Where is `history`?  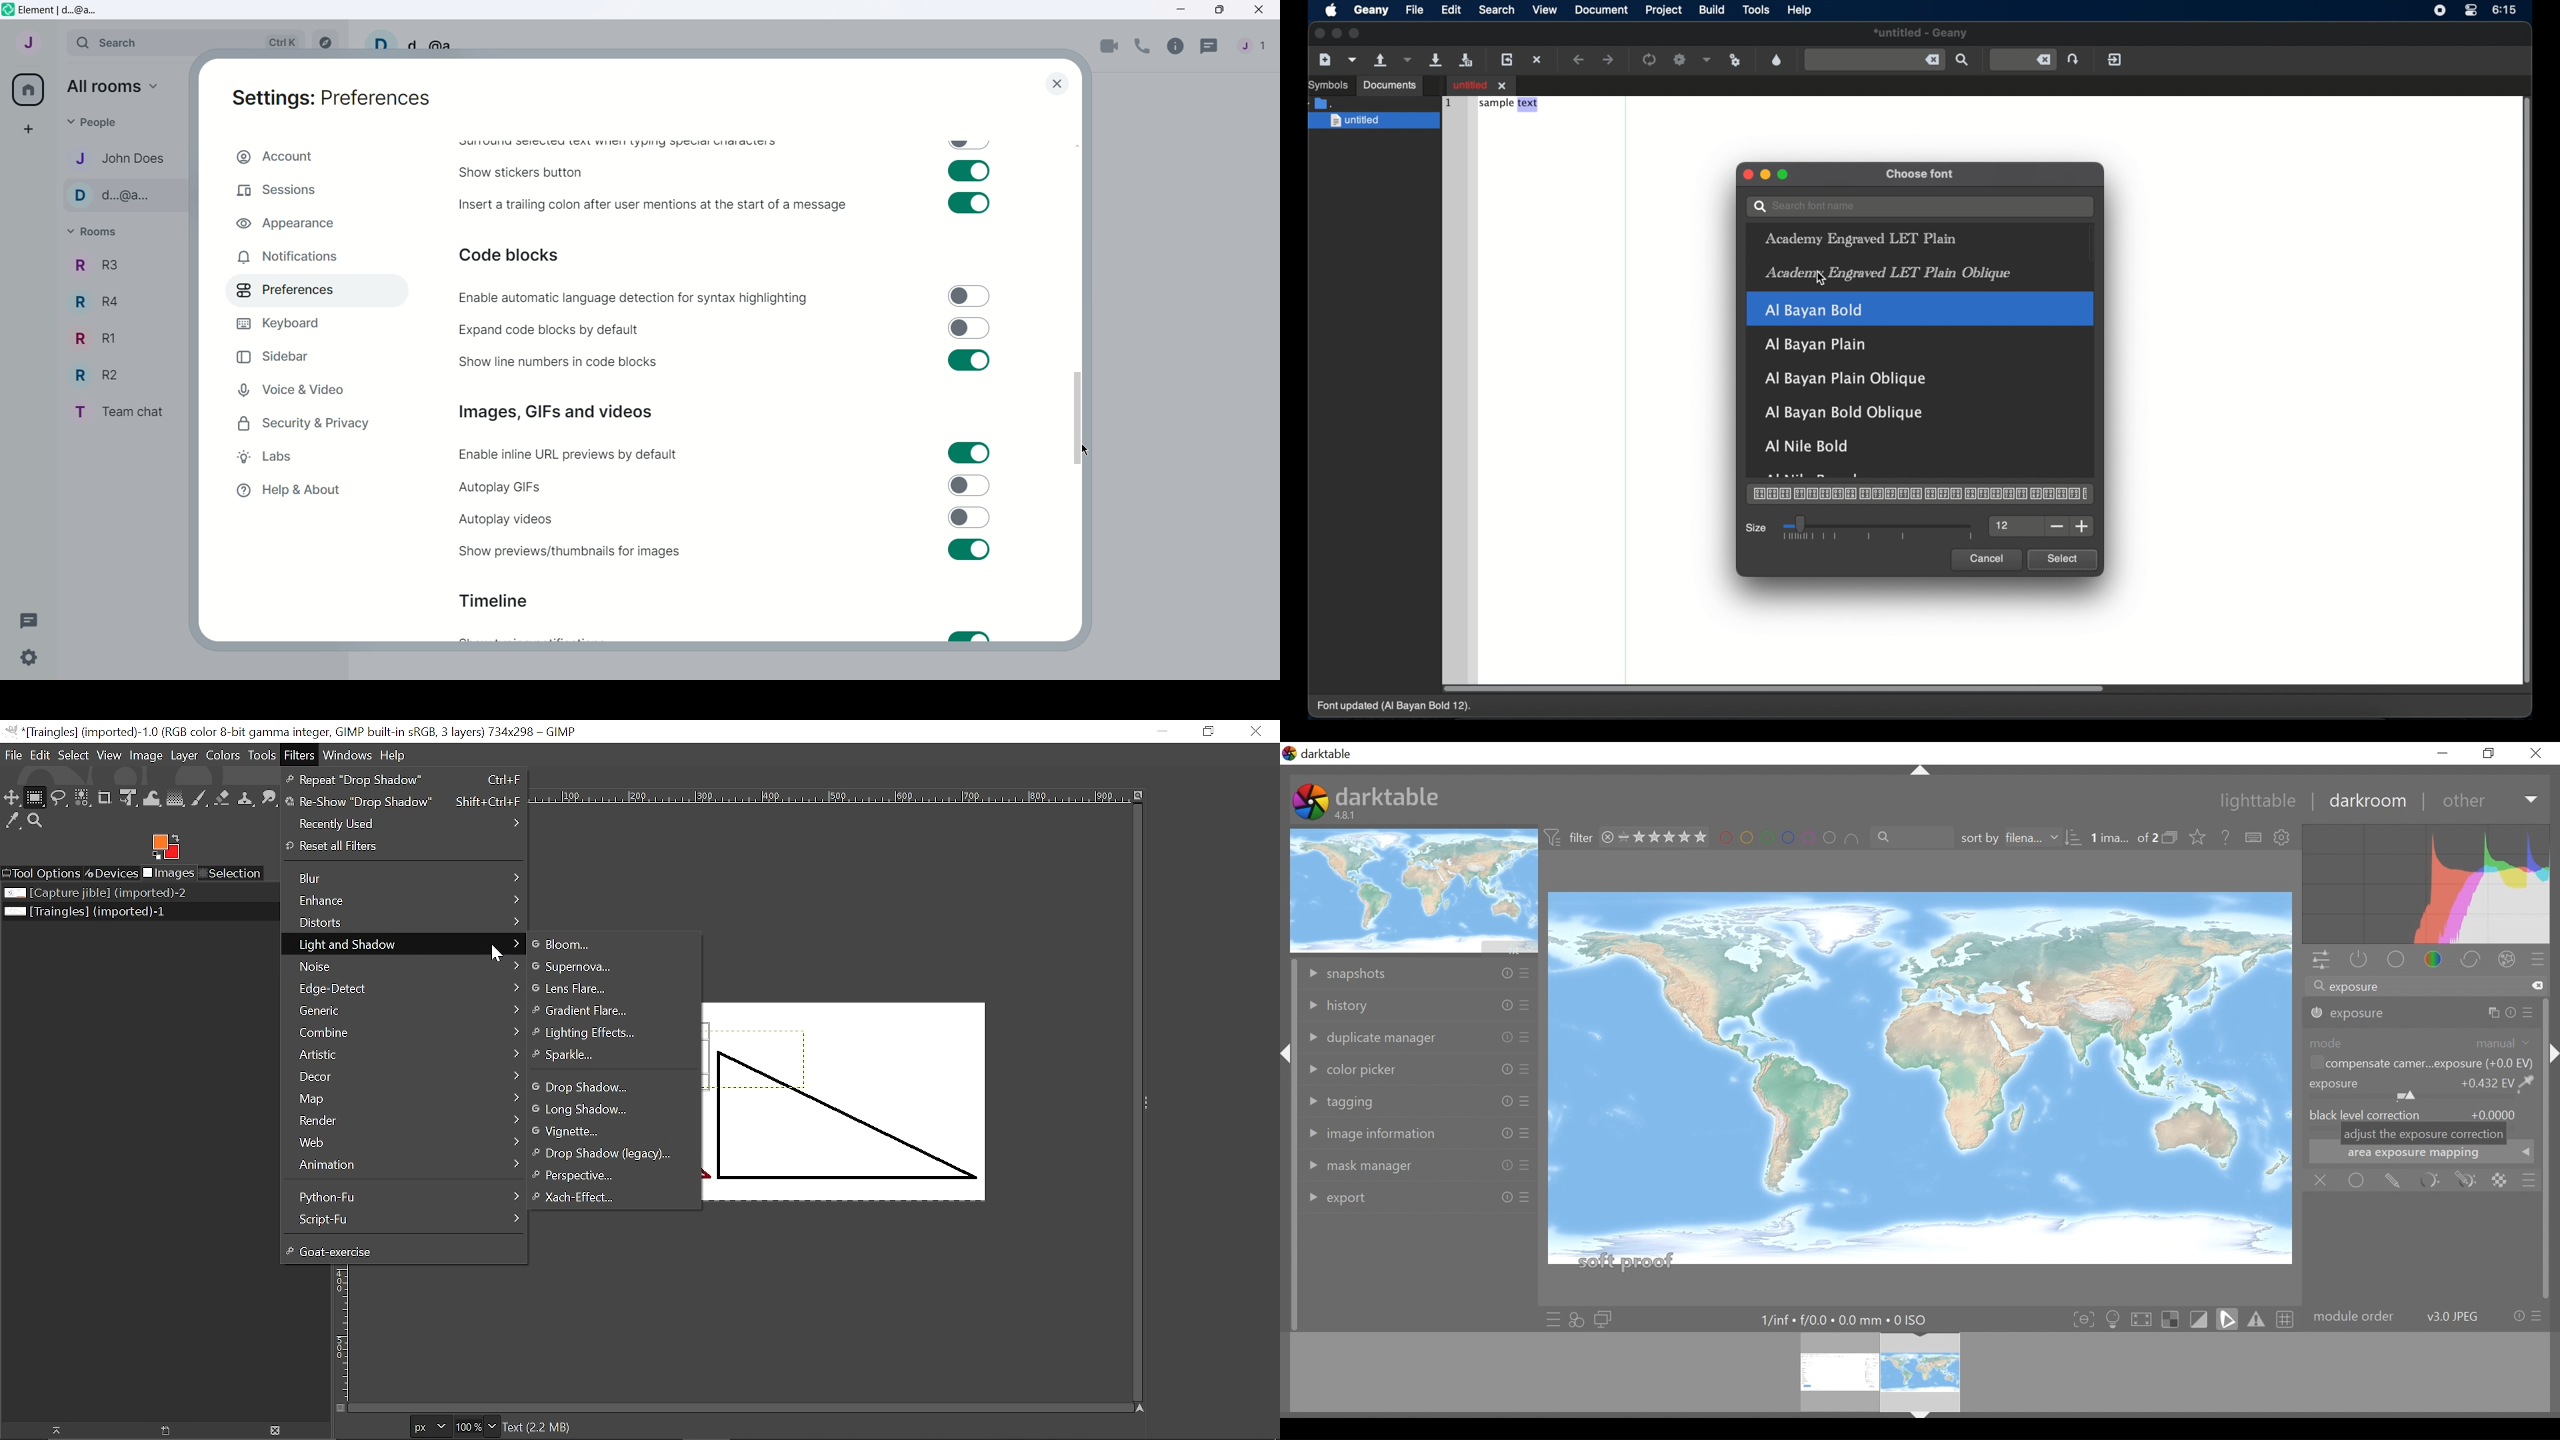 history is located at coordinates (1339, 1006).